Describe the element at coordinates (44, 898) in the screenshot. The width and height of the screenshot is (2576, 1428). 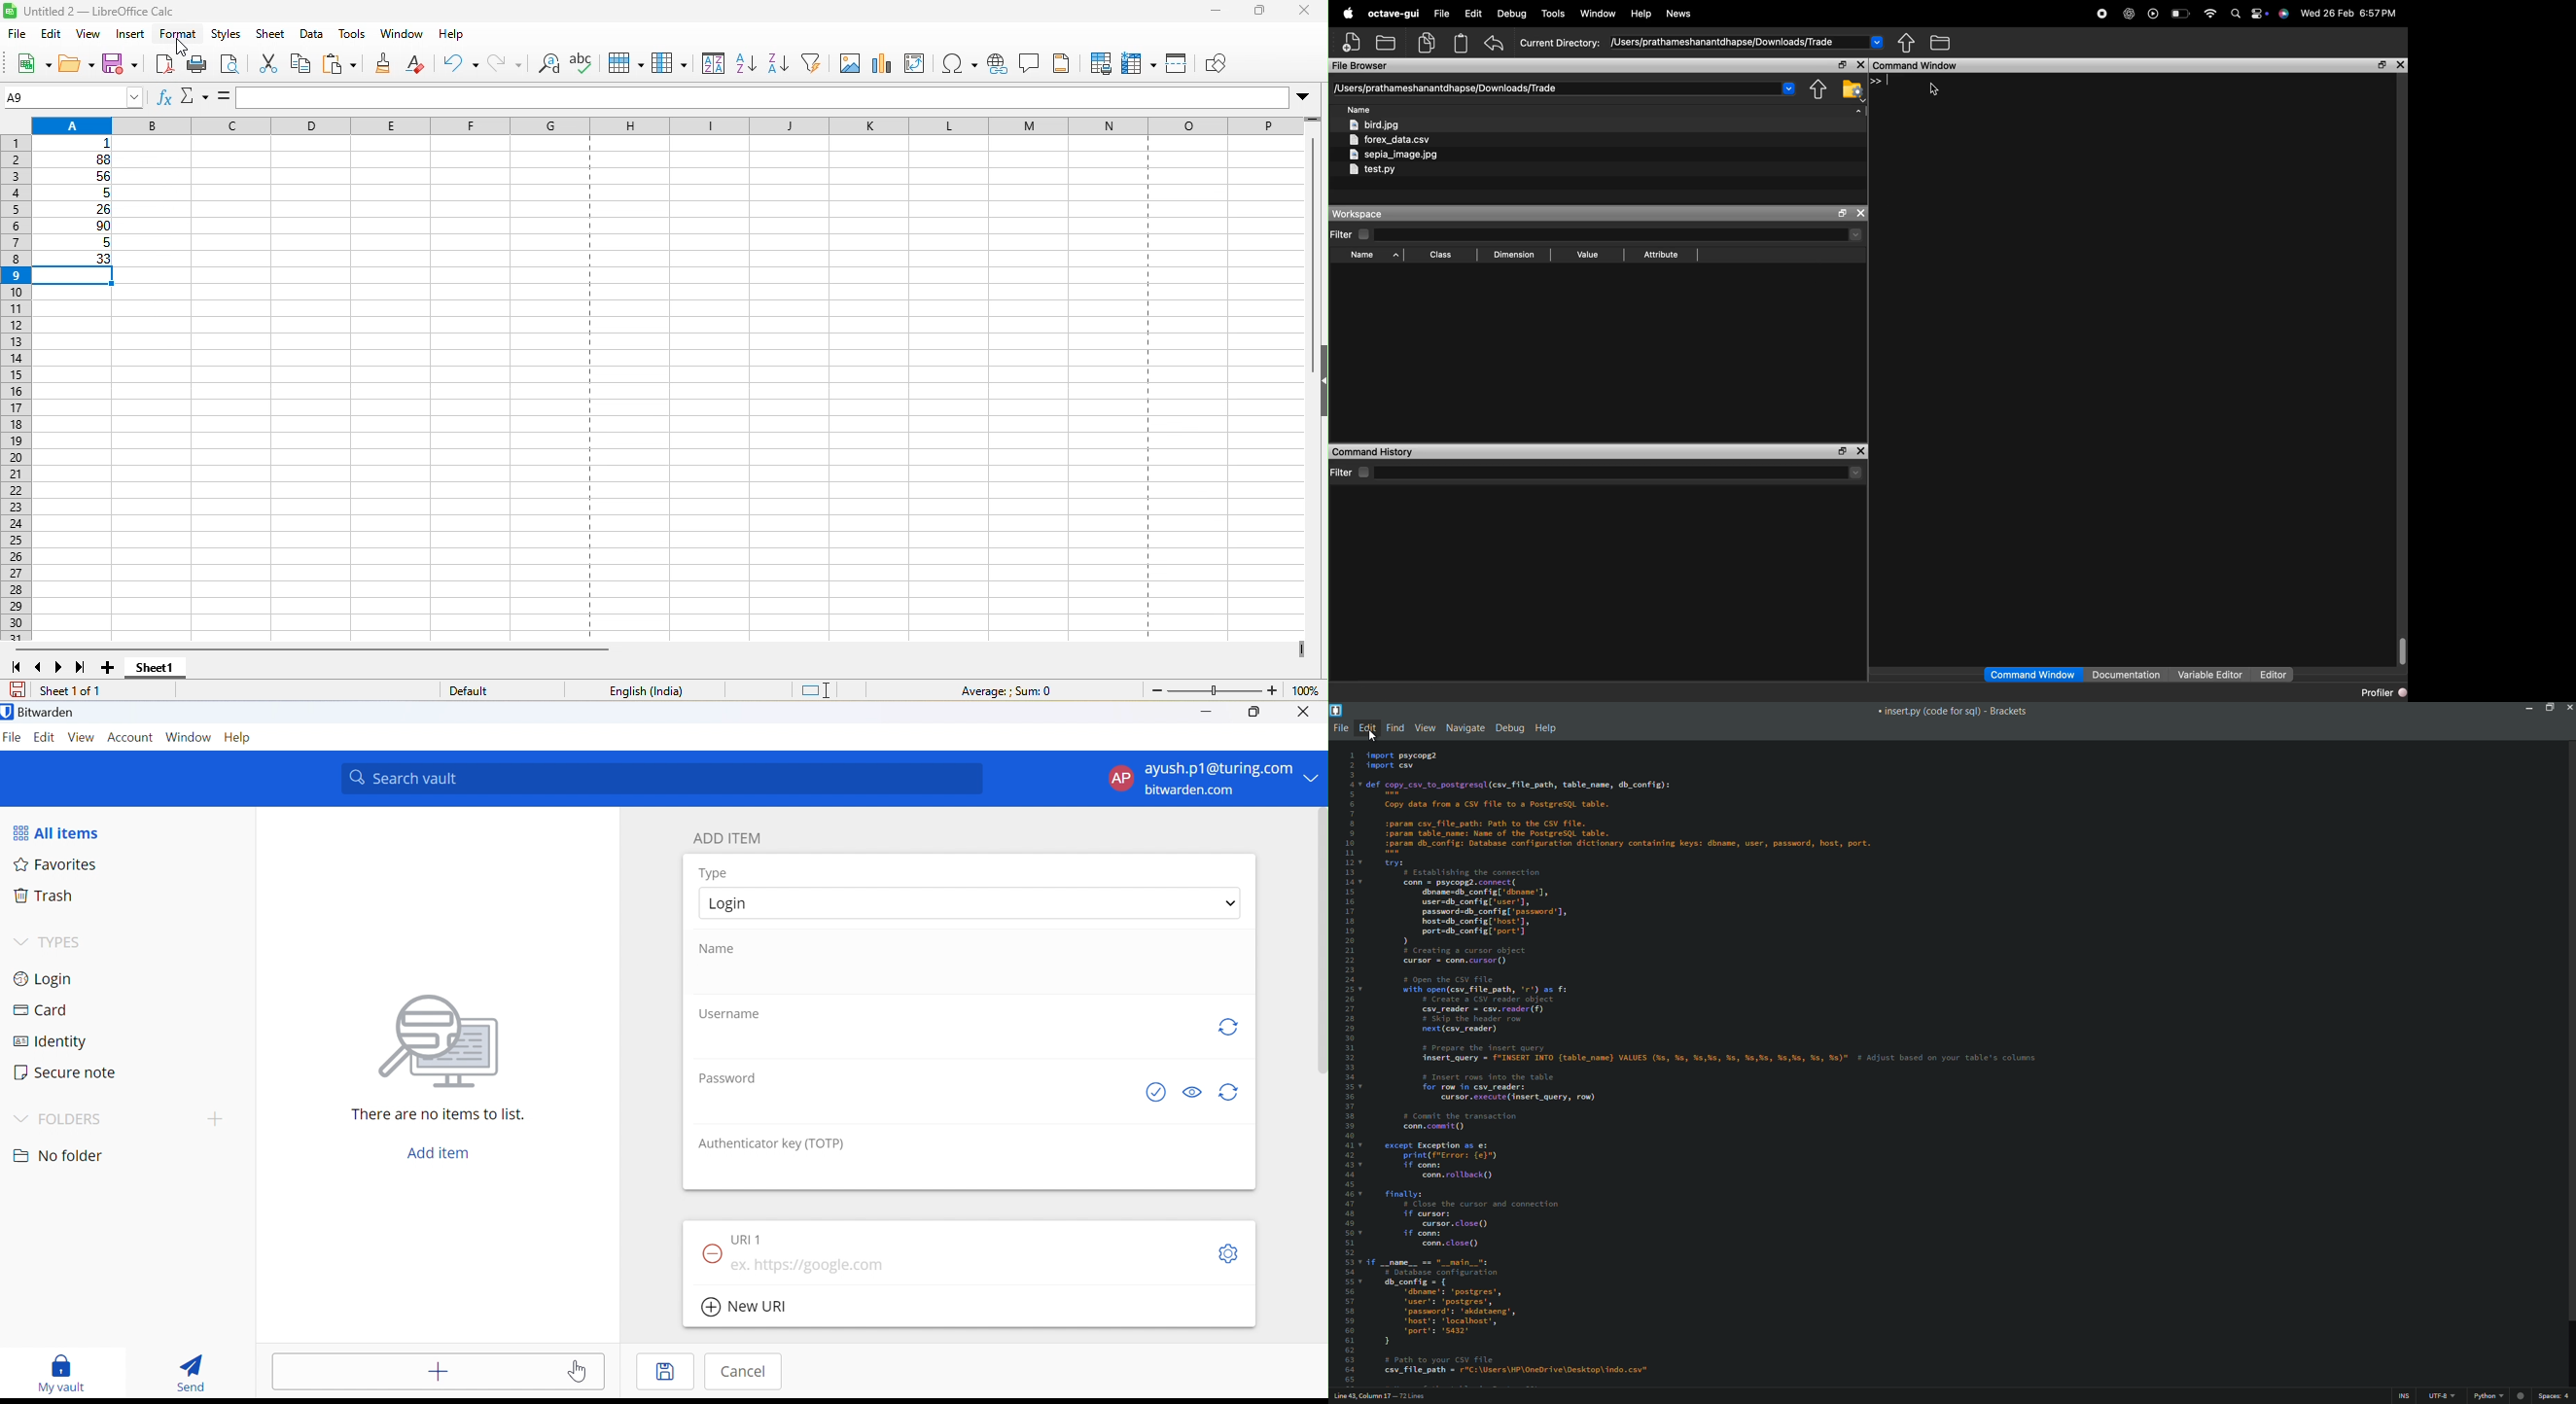
I see `Trash` at that location.